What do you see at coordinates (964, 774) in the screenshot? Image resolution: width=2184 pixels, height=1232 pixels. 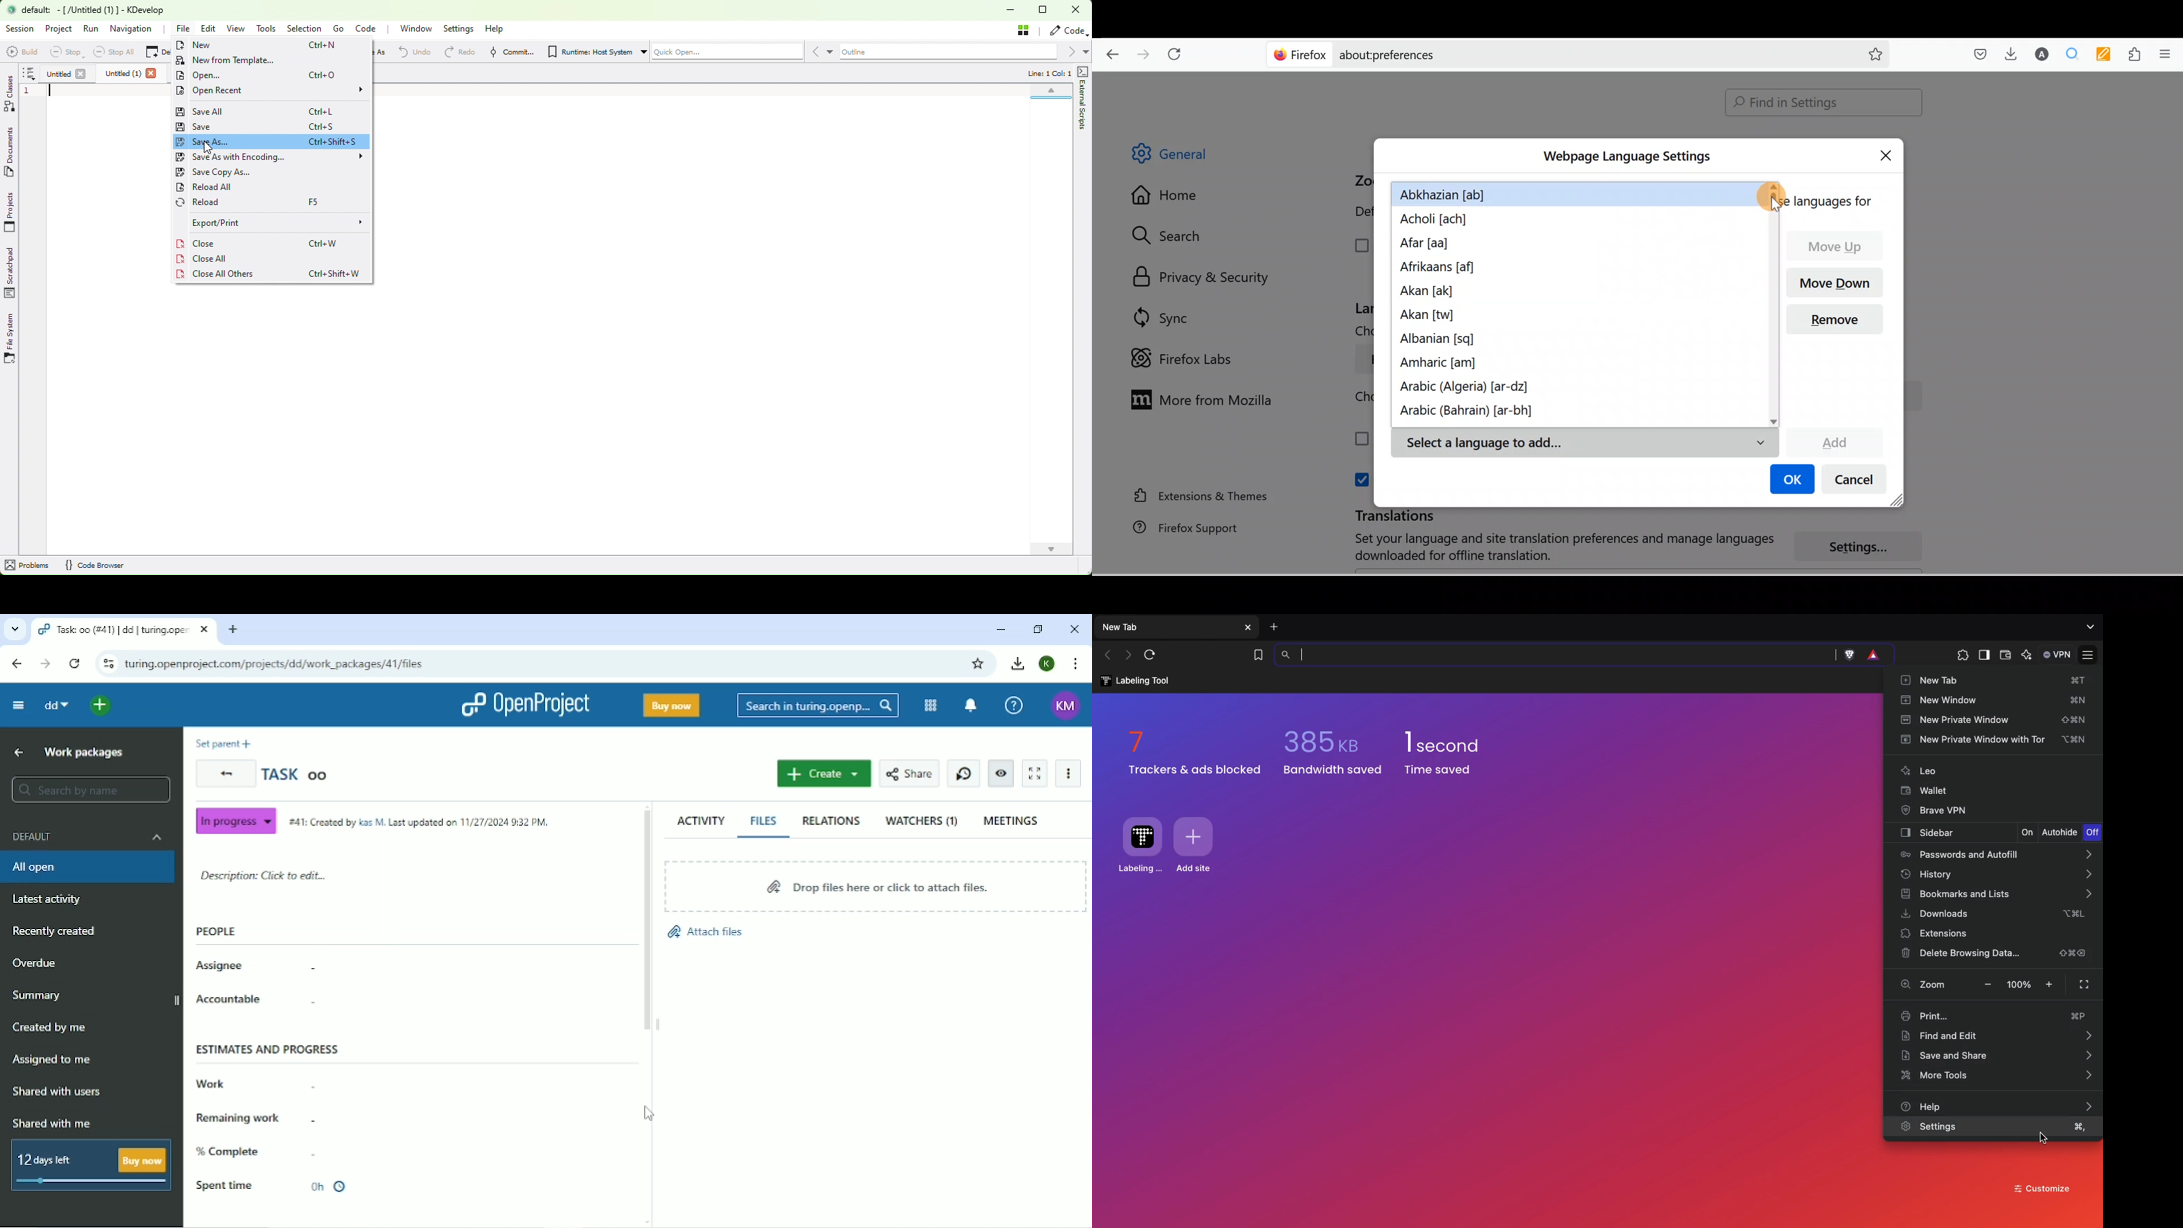 I see `Start new timer` at bounding box center [964, 774].